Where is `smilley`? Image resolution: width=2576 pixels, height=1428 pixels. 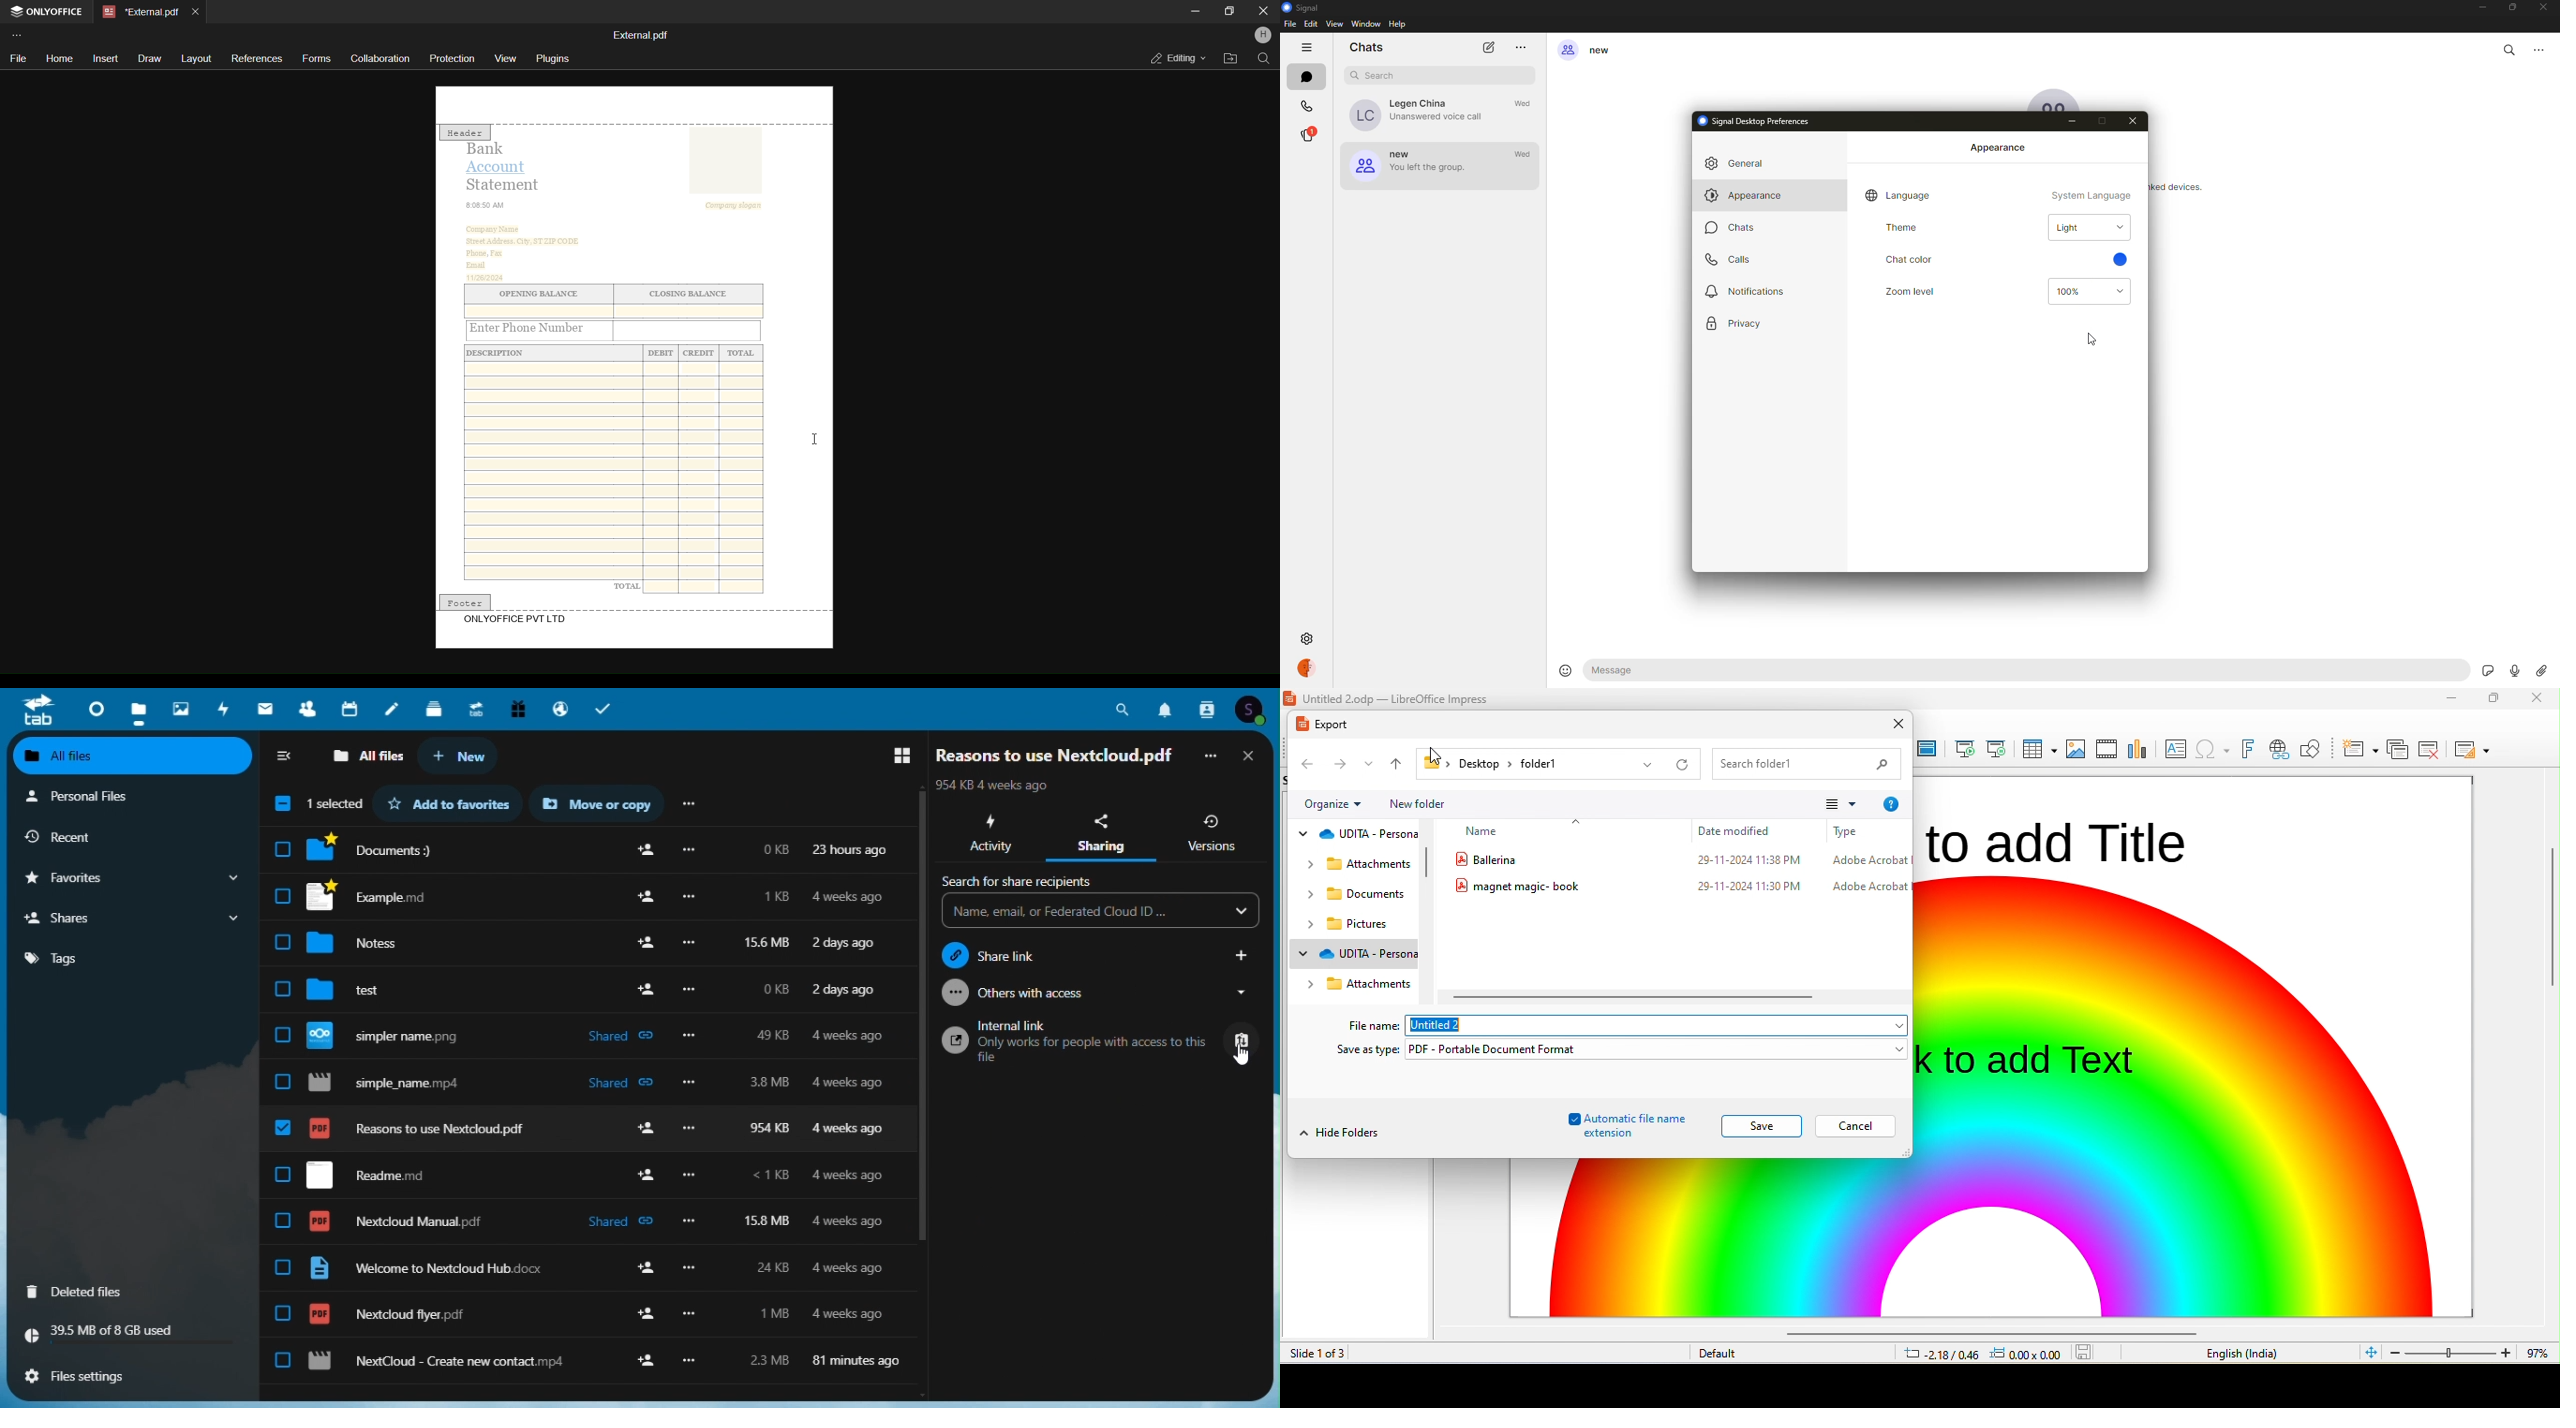
smilley is located at coordinates (1563, 670).